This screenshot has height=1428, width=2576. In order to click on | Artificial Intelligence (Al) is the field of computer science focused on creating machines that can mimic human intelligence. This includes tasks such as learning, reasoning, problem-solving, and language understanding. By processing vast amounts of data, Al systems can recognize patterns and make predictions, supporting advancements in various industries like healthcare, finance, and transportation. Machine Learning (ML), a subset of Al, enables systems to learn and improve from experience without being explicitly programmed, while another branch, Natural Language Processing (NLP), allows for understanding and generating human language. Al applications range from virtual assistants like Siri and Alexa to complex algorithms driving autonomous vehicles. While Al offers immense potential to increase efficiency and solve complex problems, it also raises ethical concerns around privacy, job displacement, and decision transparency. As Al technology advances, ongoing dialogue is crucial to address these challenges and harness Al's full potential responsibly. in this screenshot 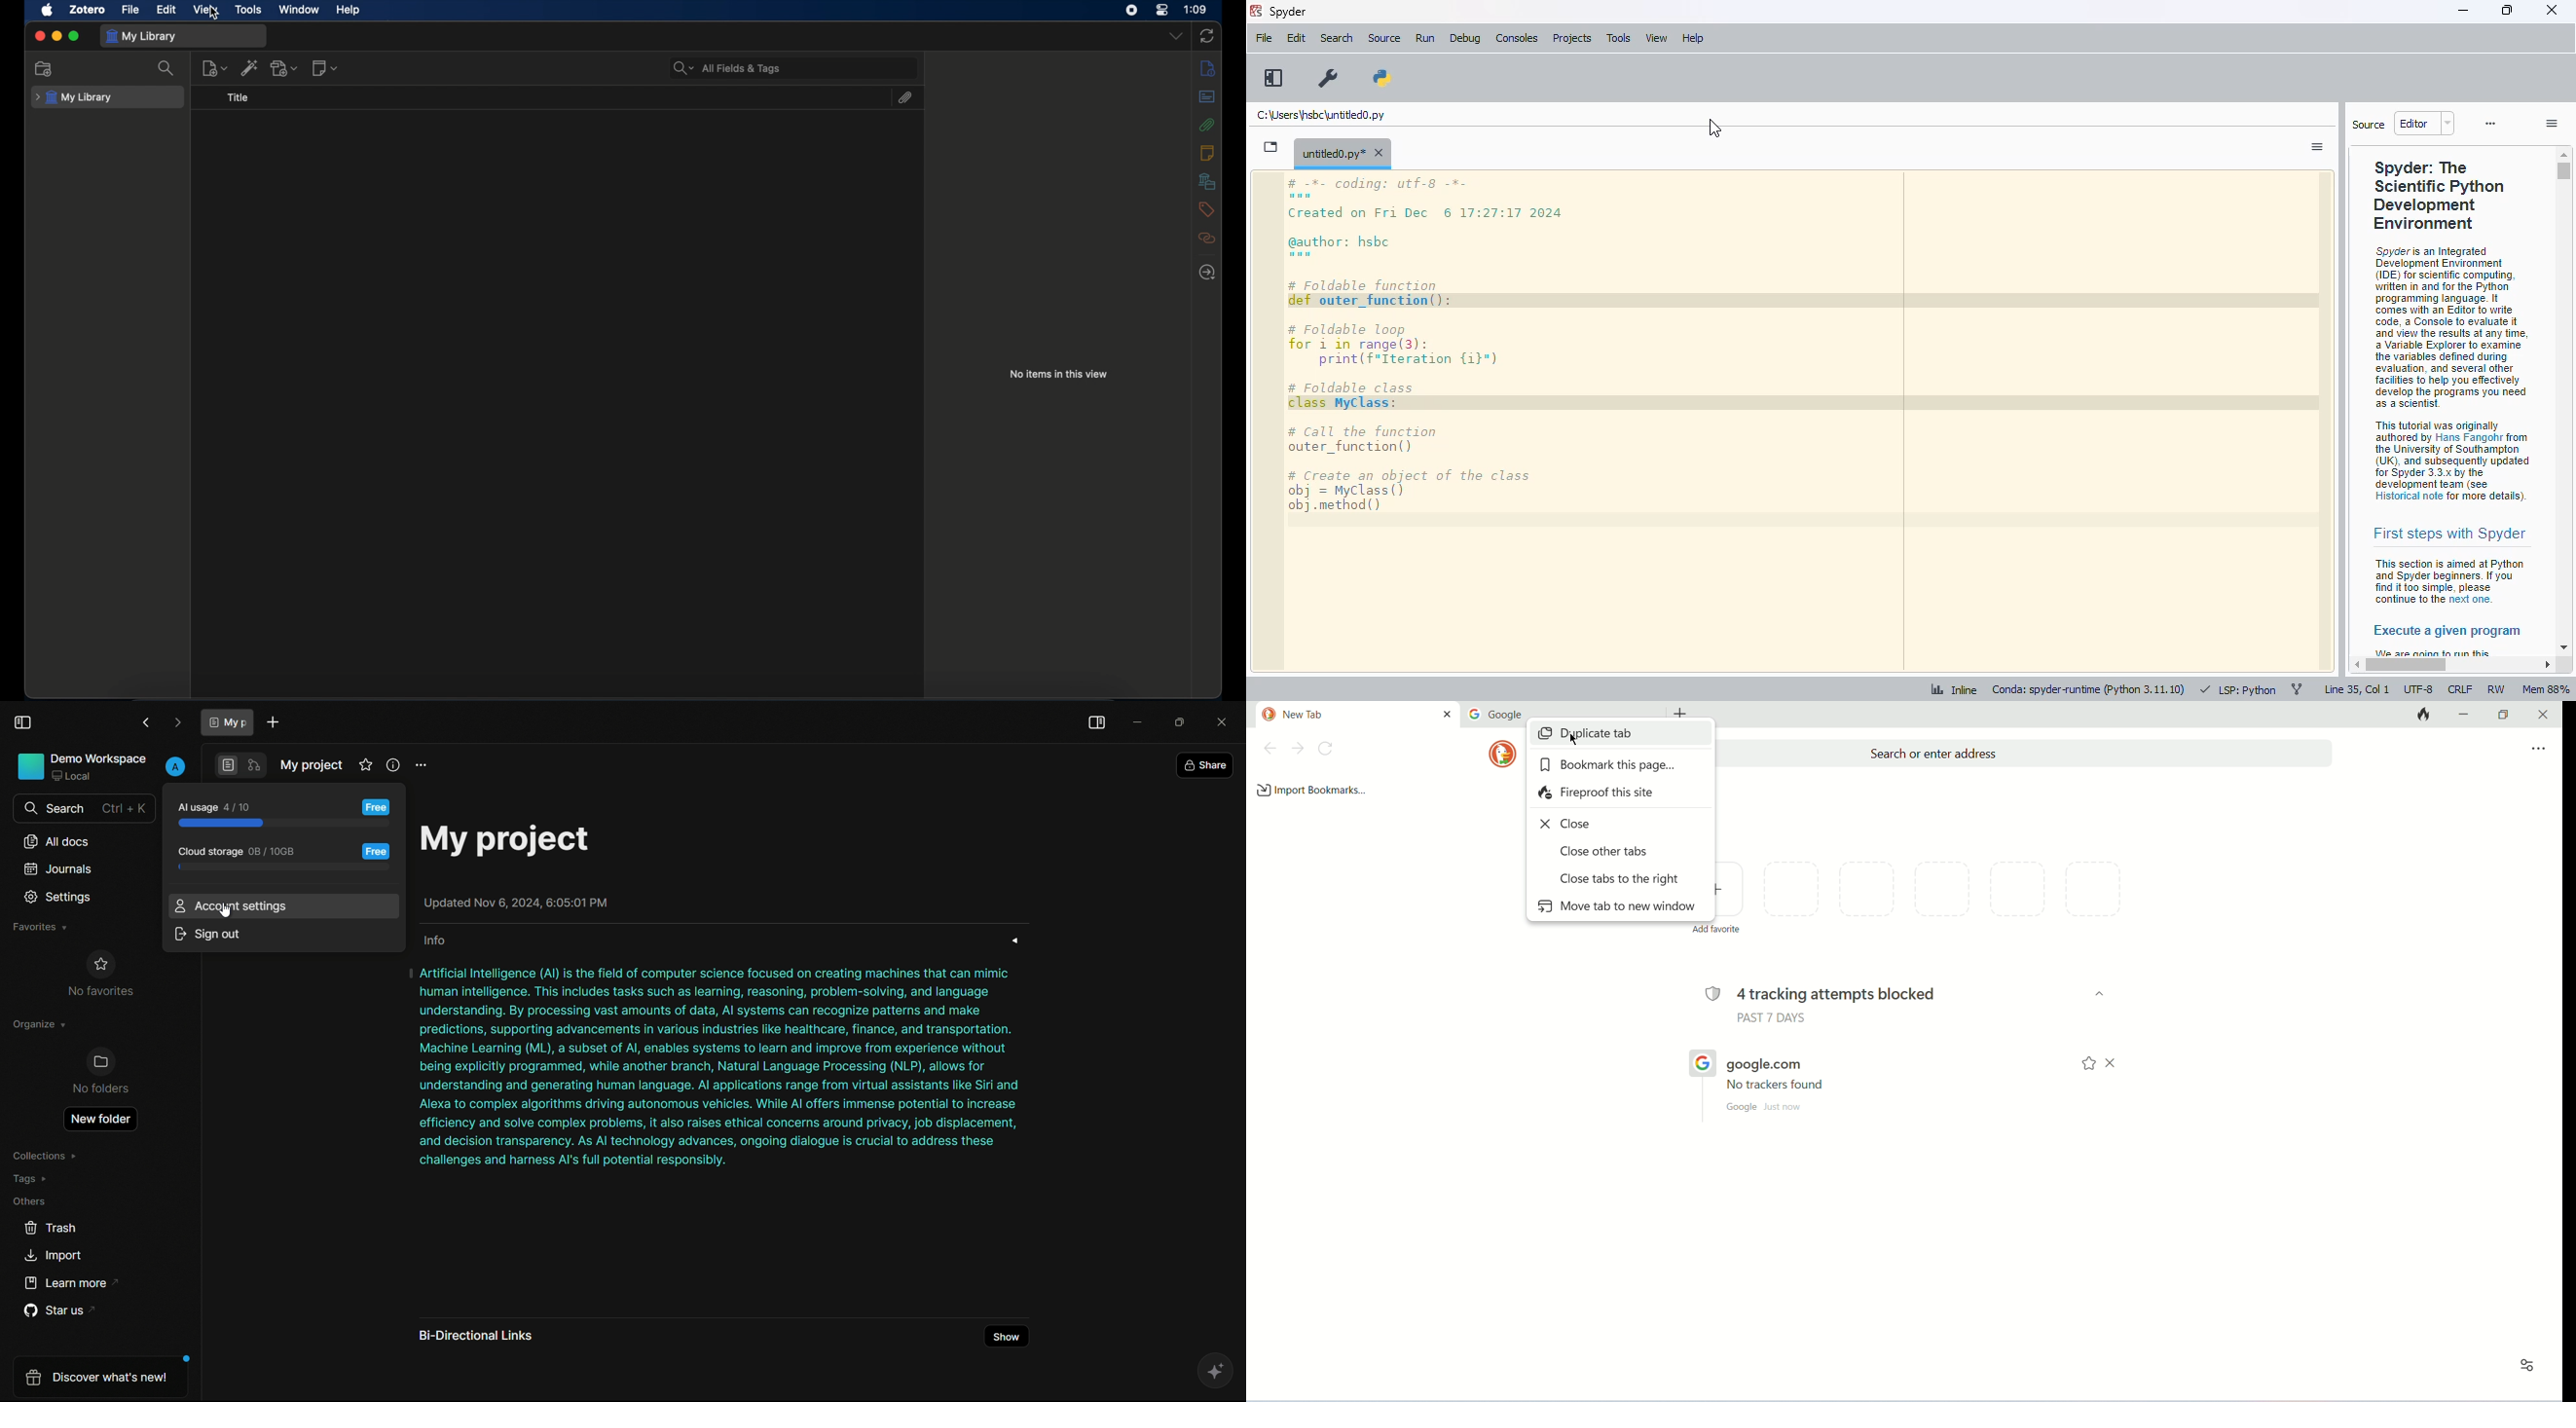, I will do `click(726, 1074)`.